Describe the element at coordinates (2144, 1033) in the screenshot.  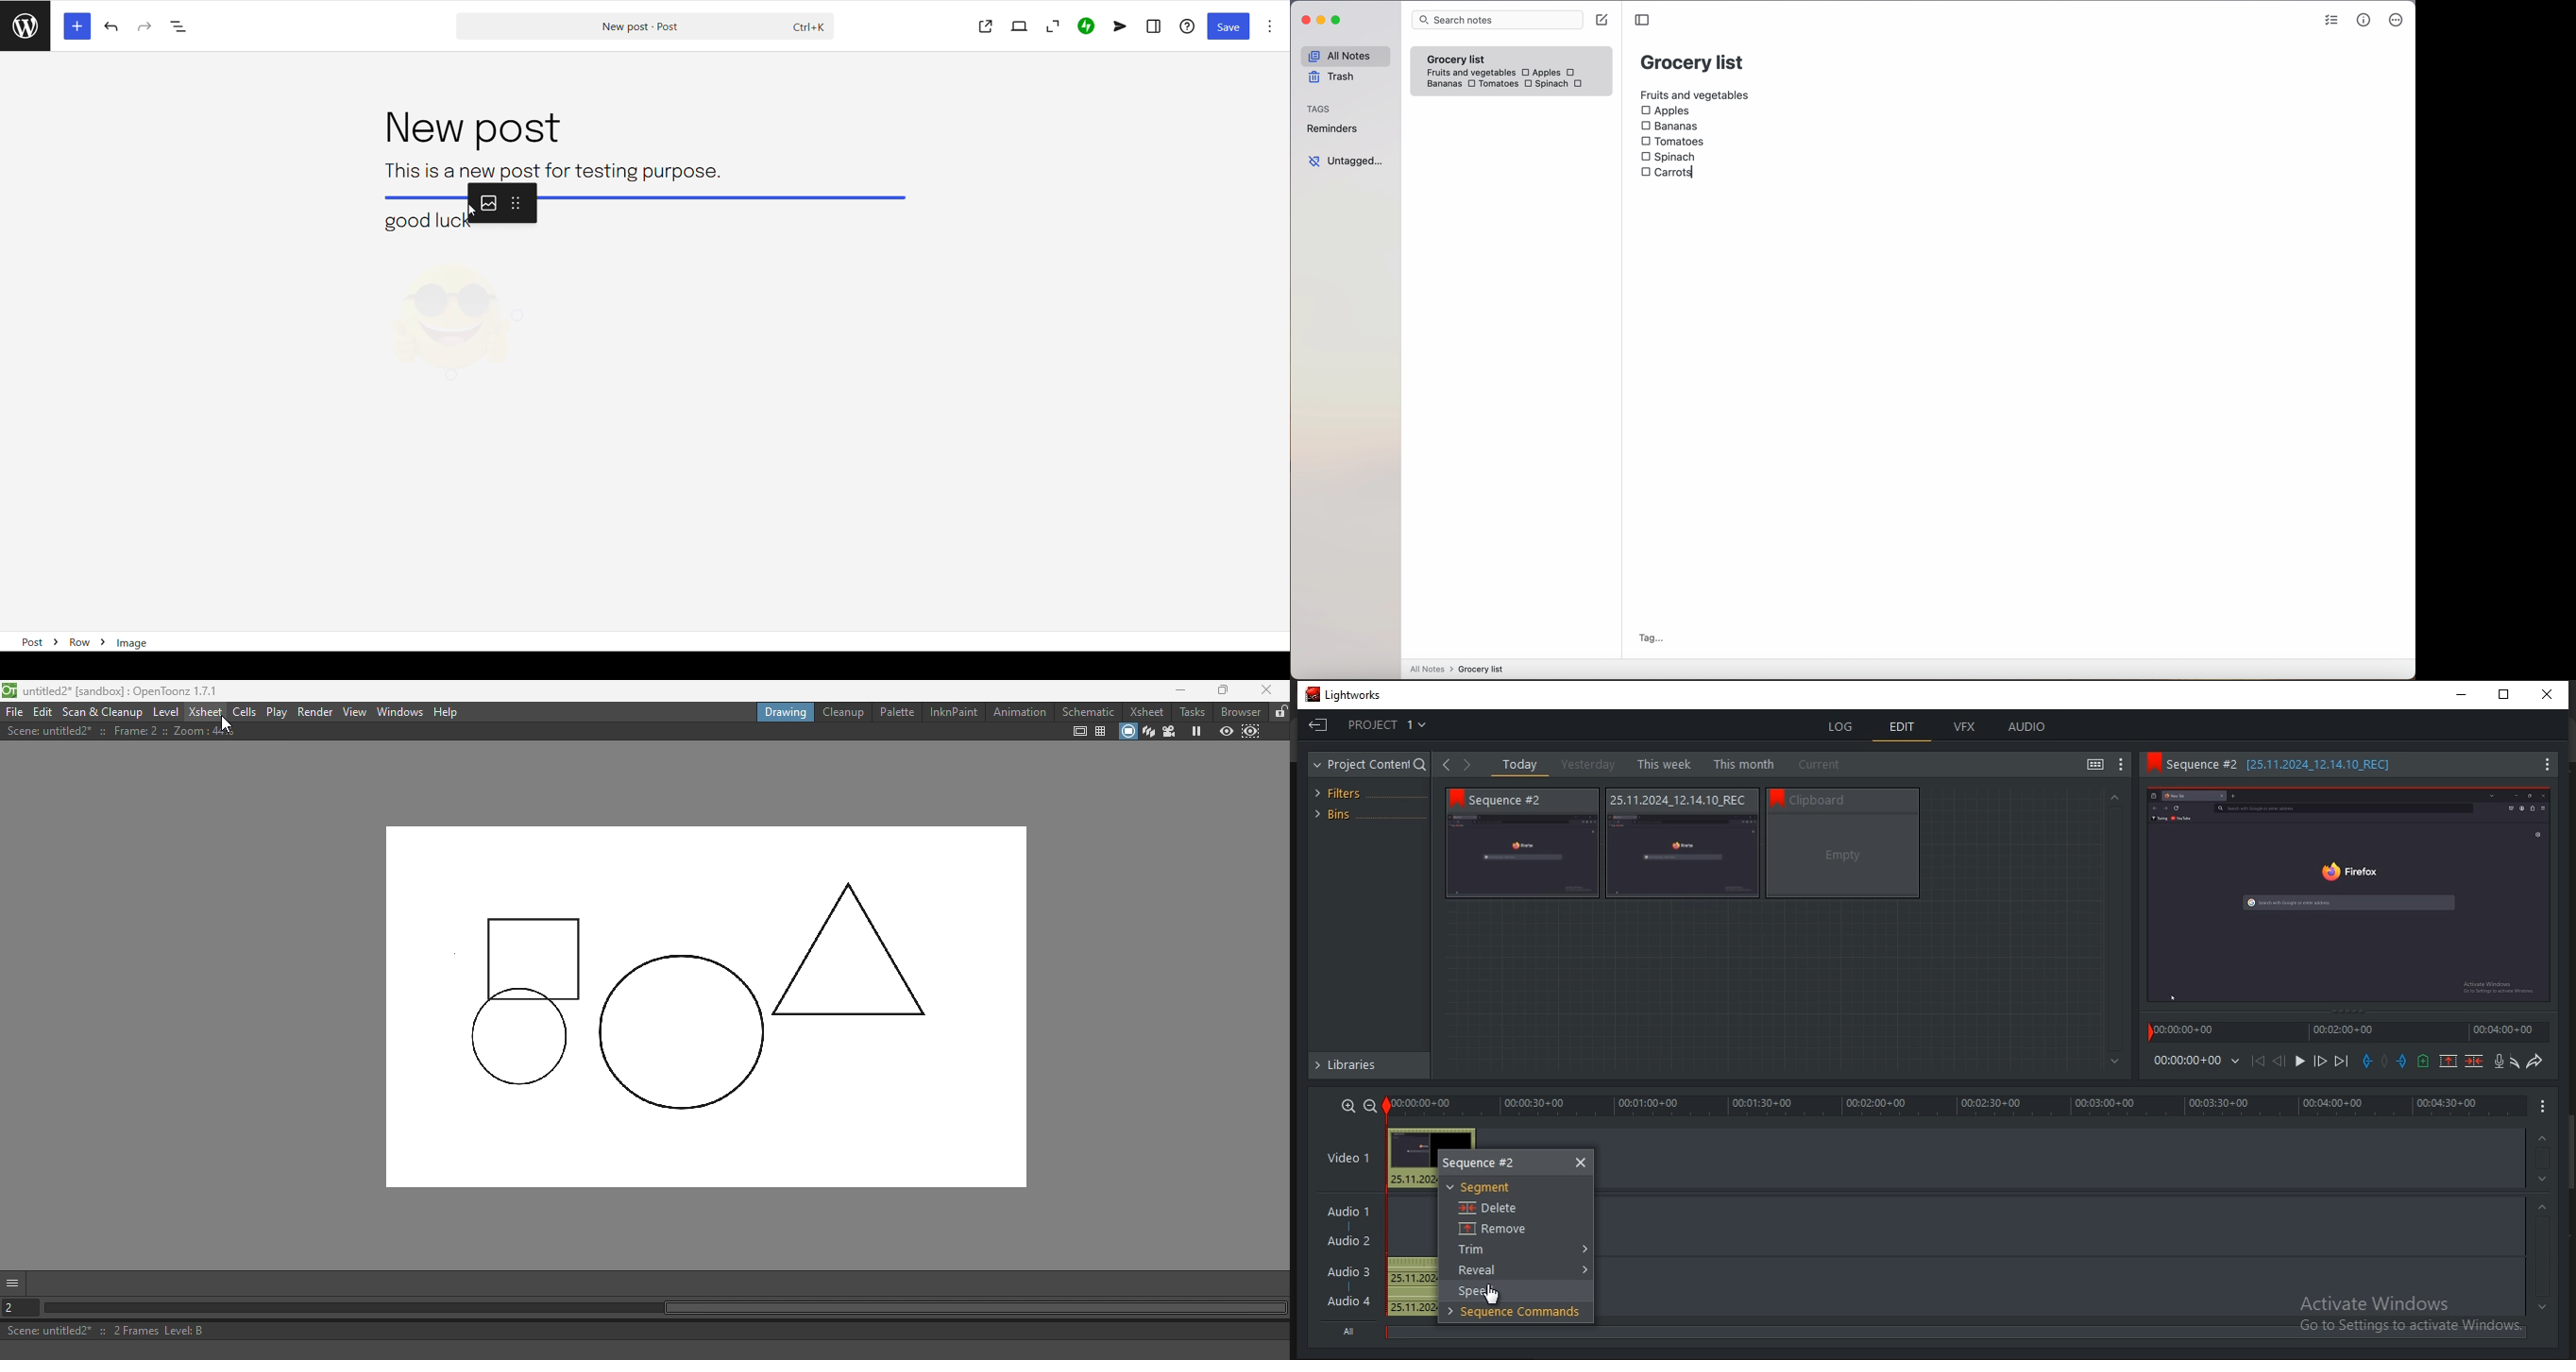
I see `Playback marker` at that location.